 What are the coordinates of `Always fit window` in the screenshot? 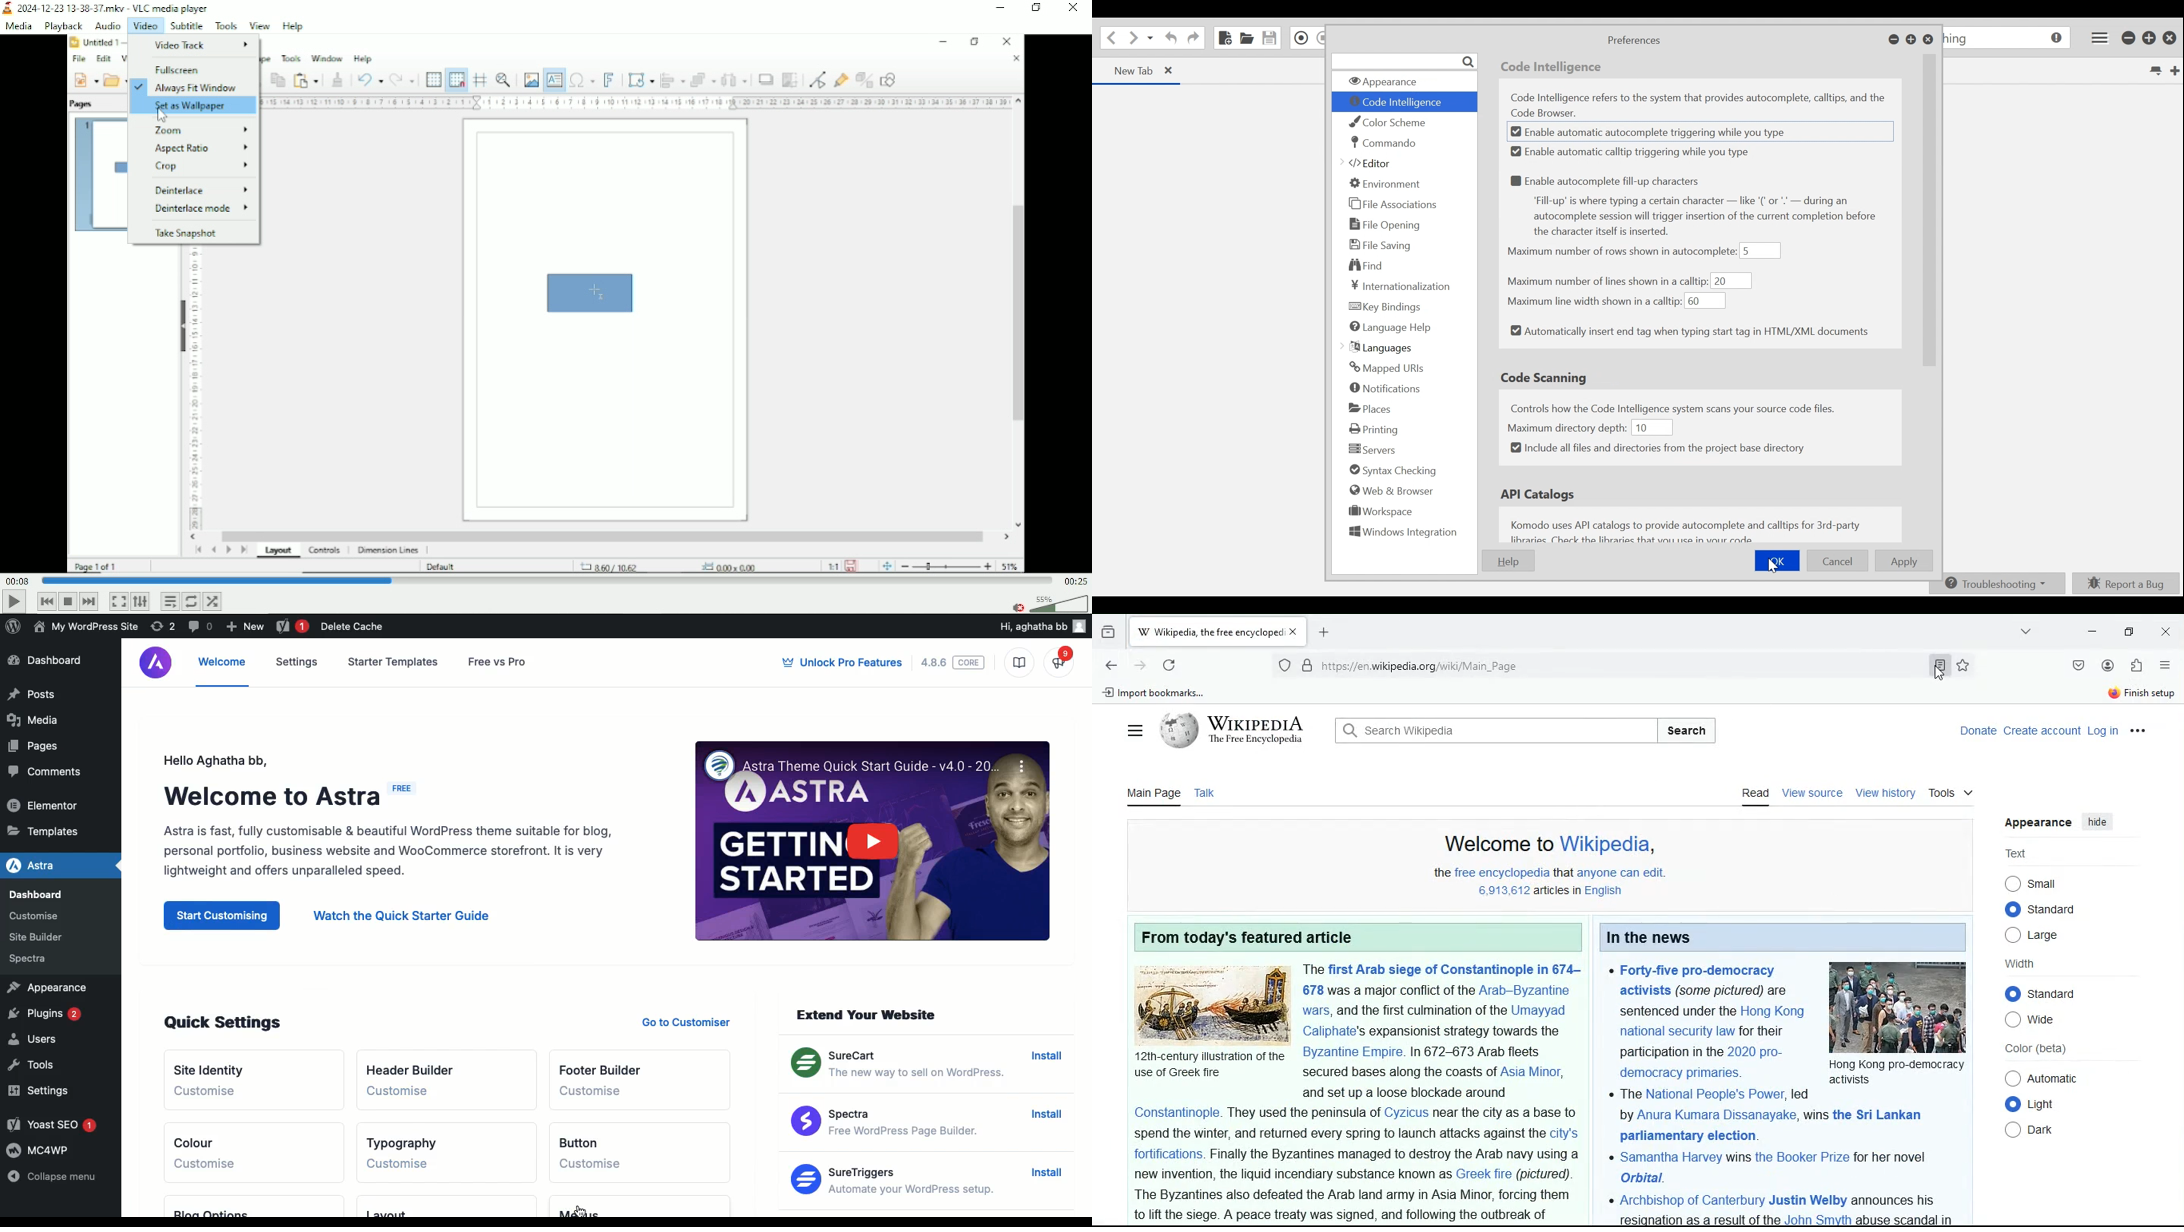 It's located at (191, 87).